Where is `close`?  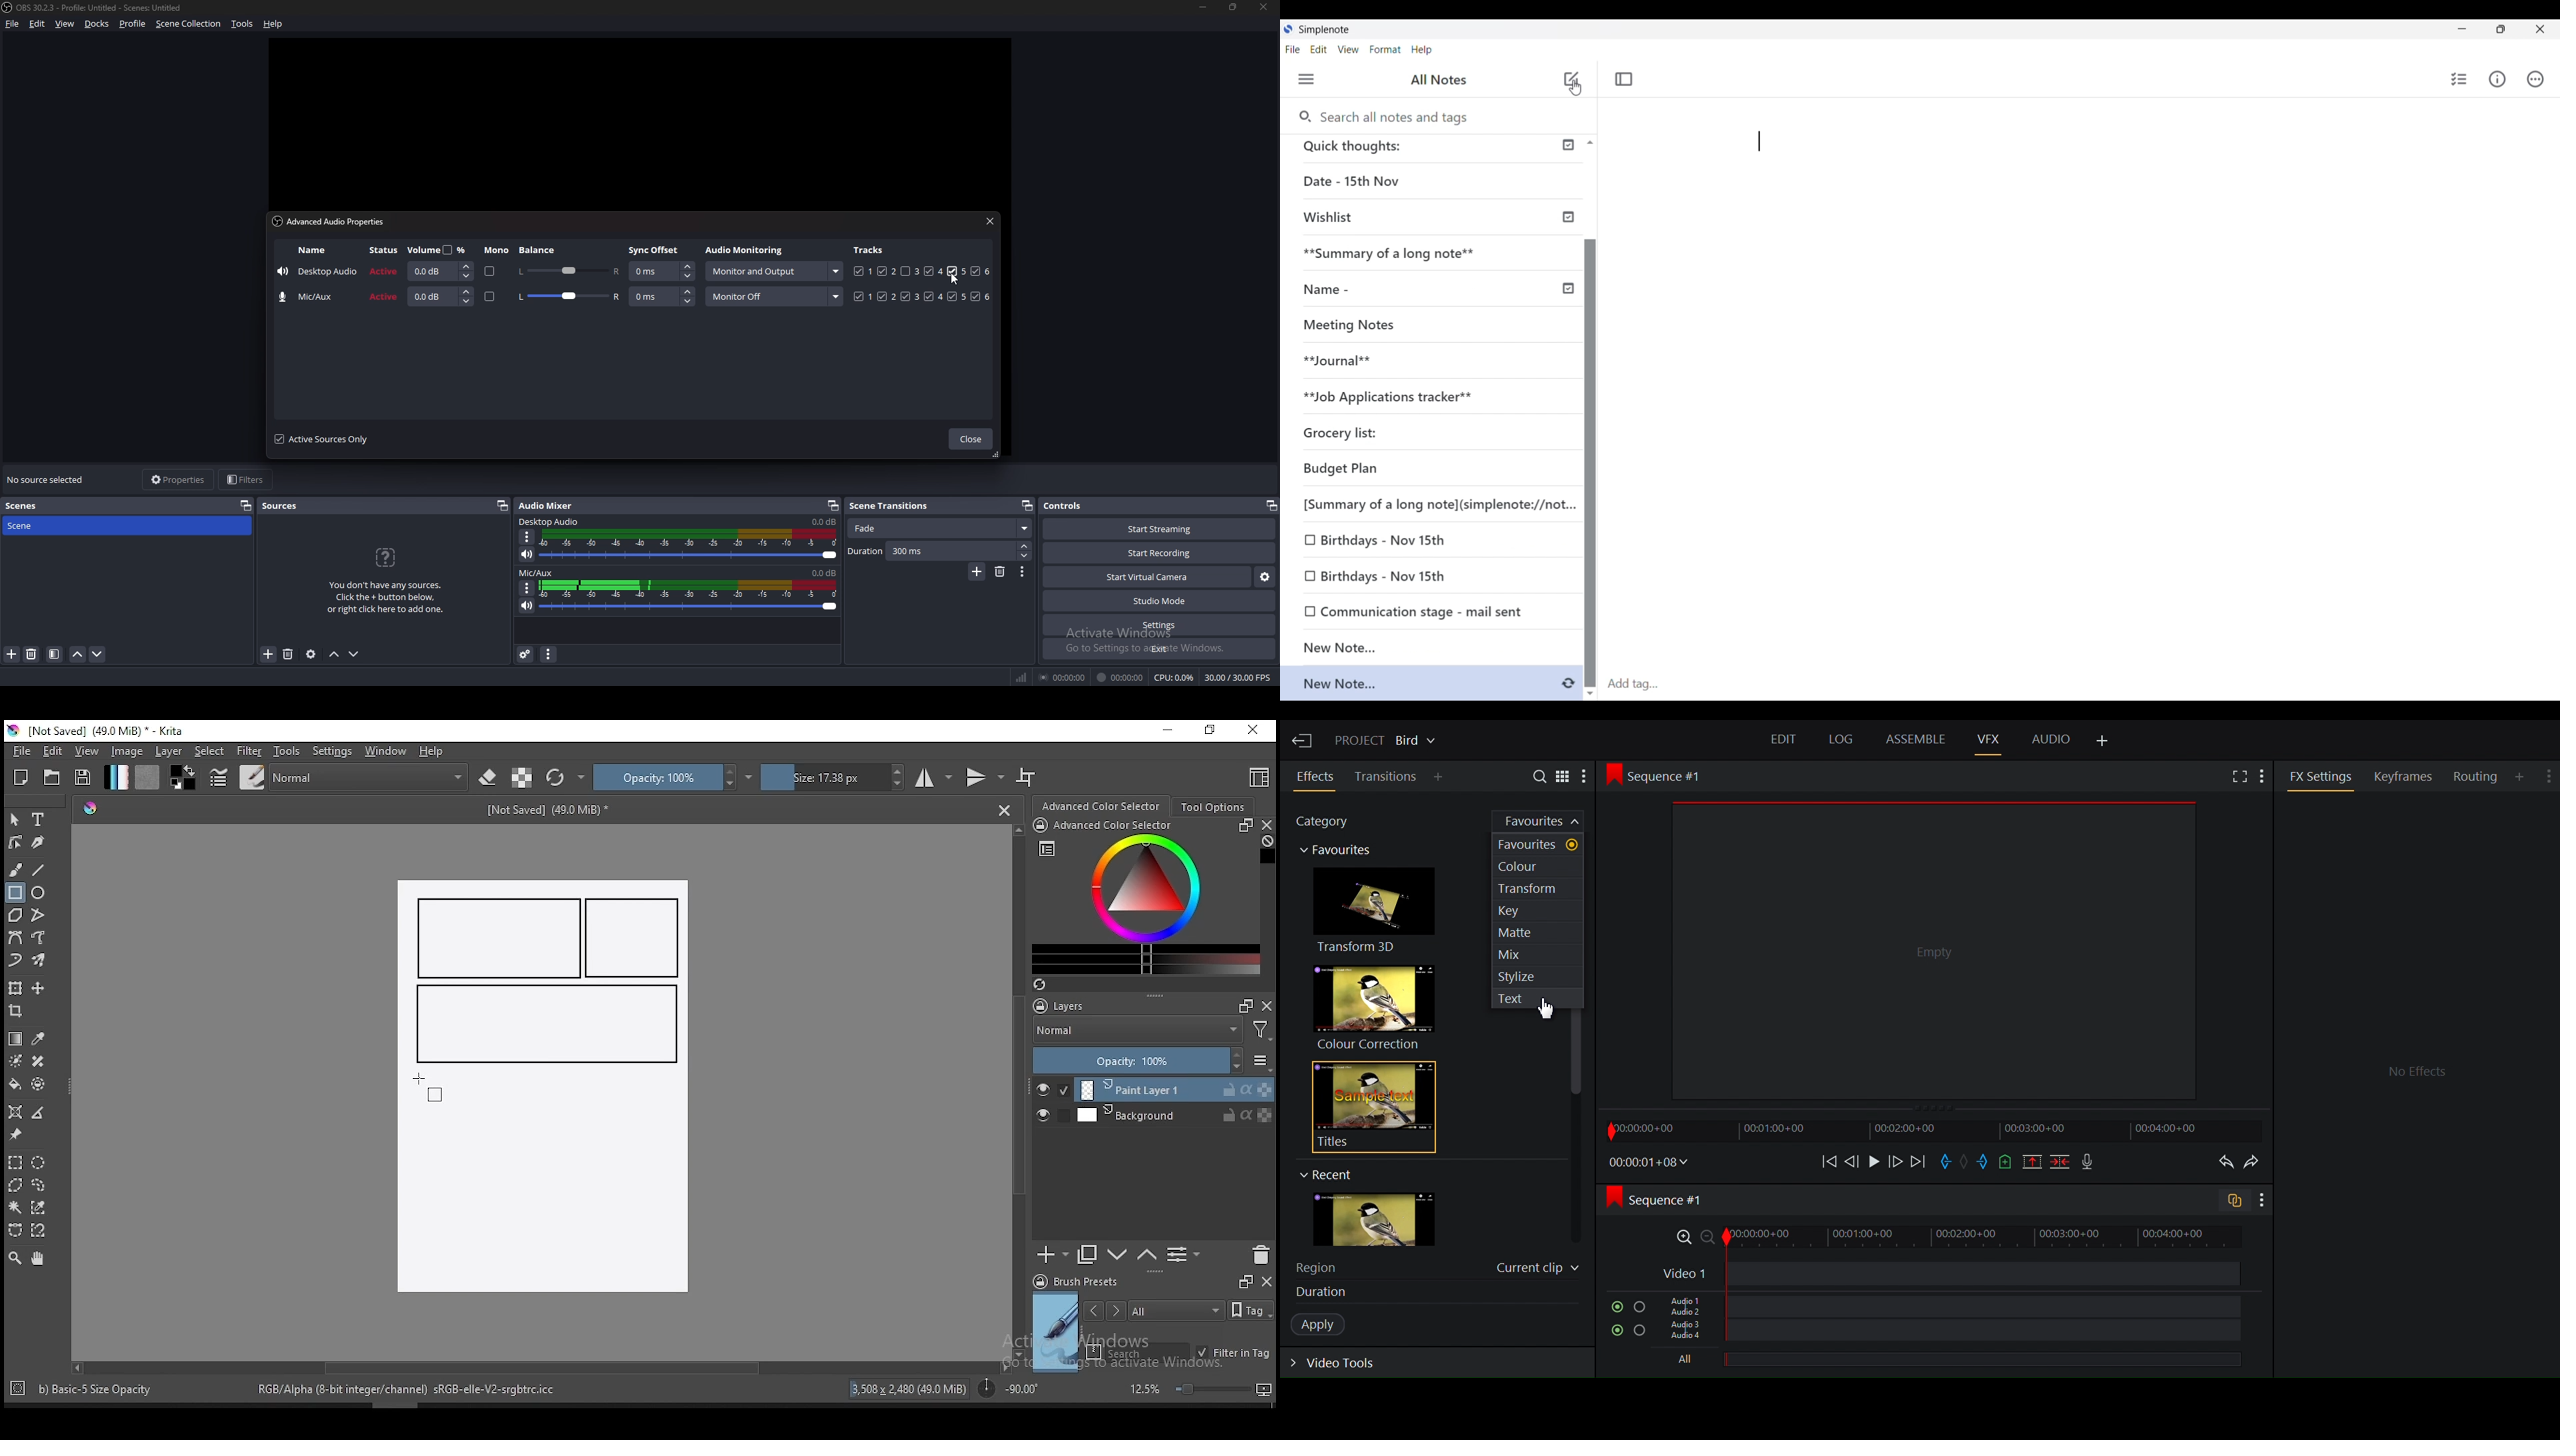 close is located at coordinates (990, 221).